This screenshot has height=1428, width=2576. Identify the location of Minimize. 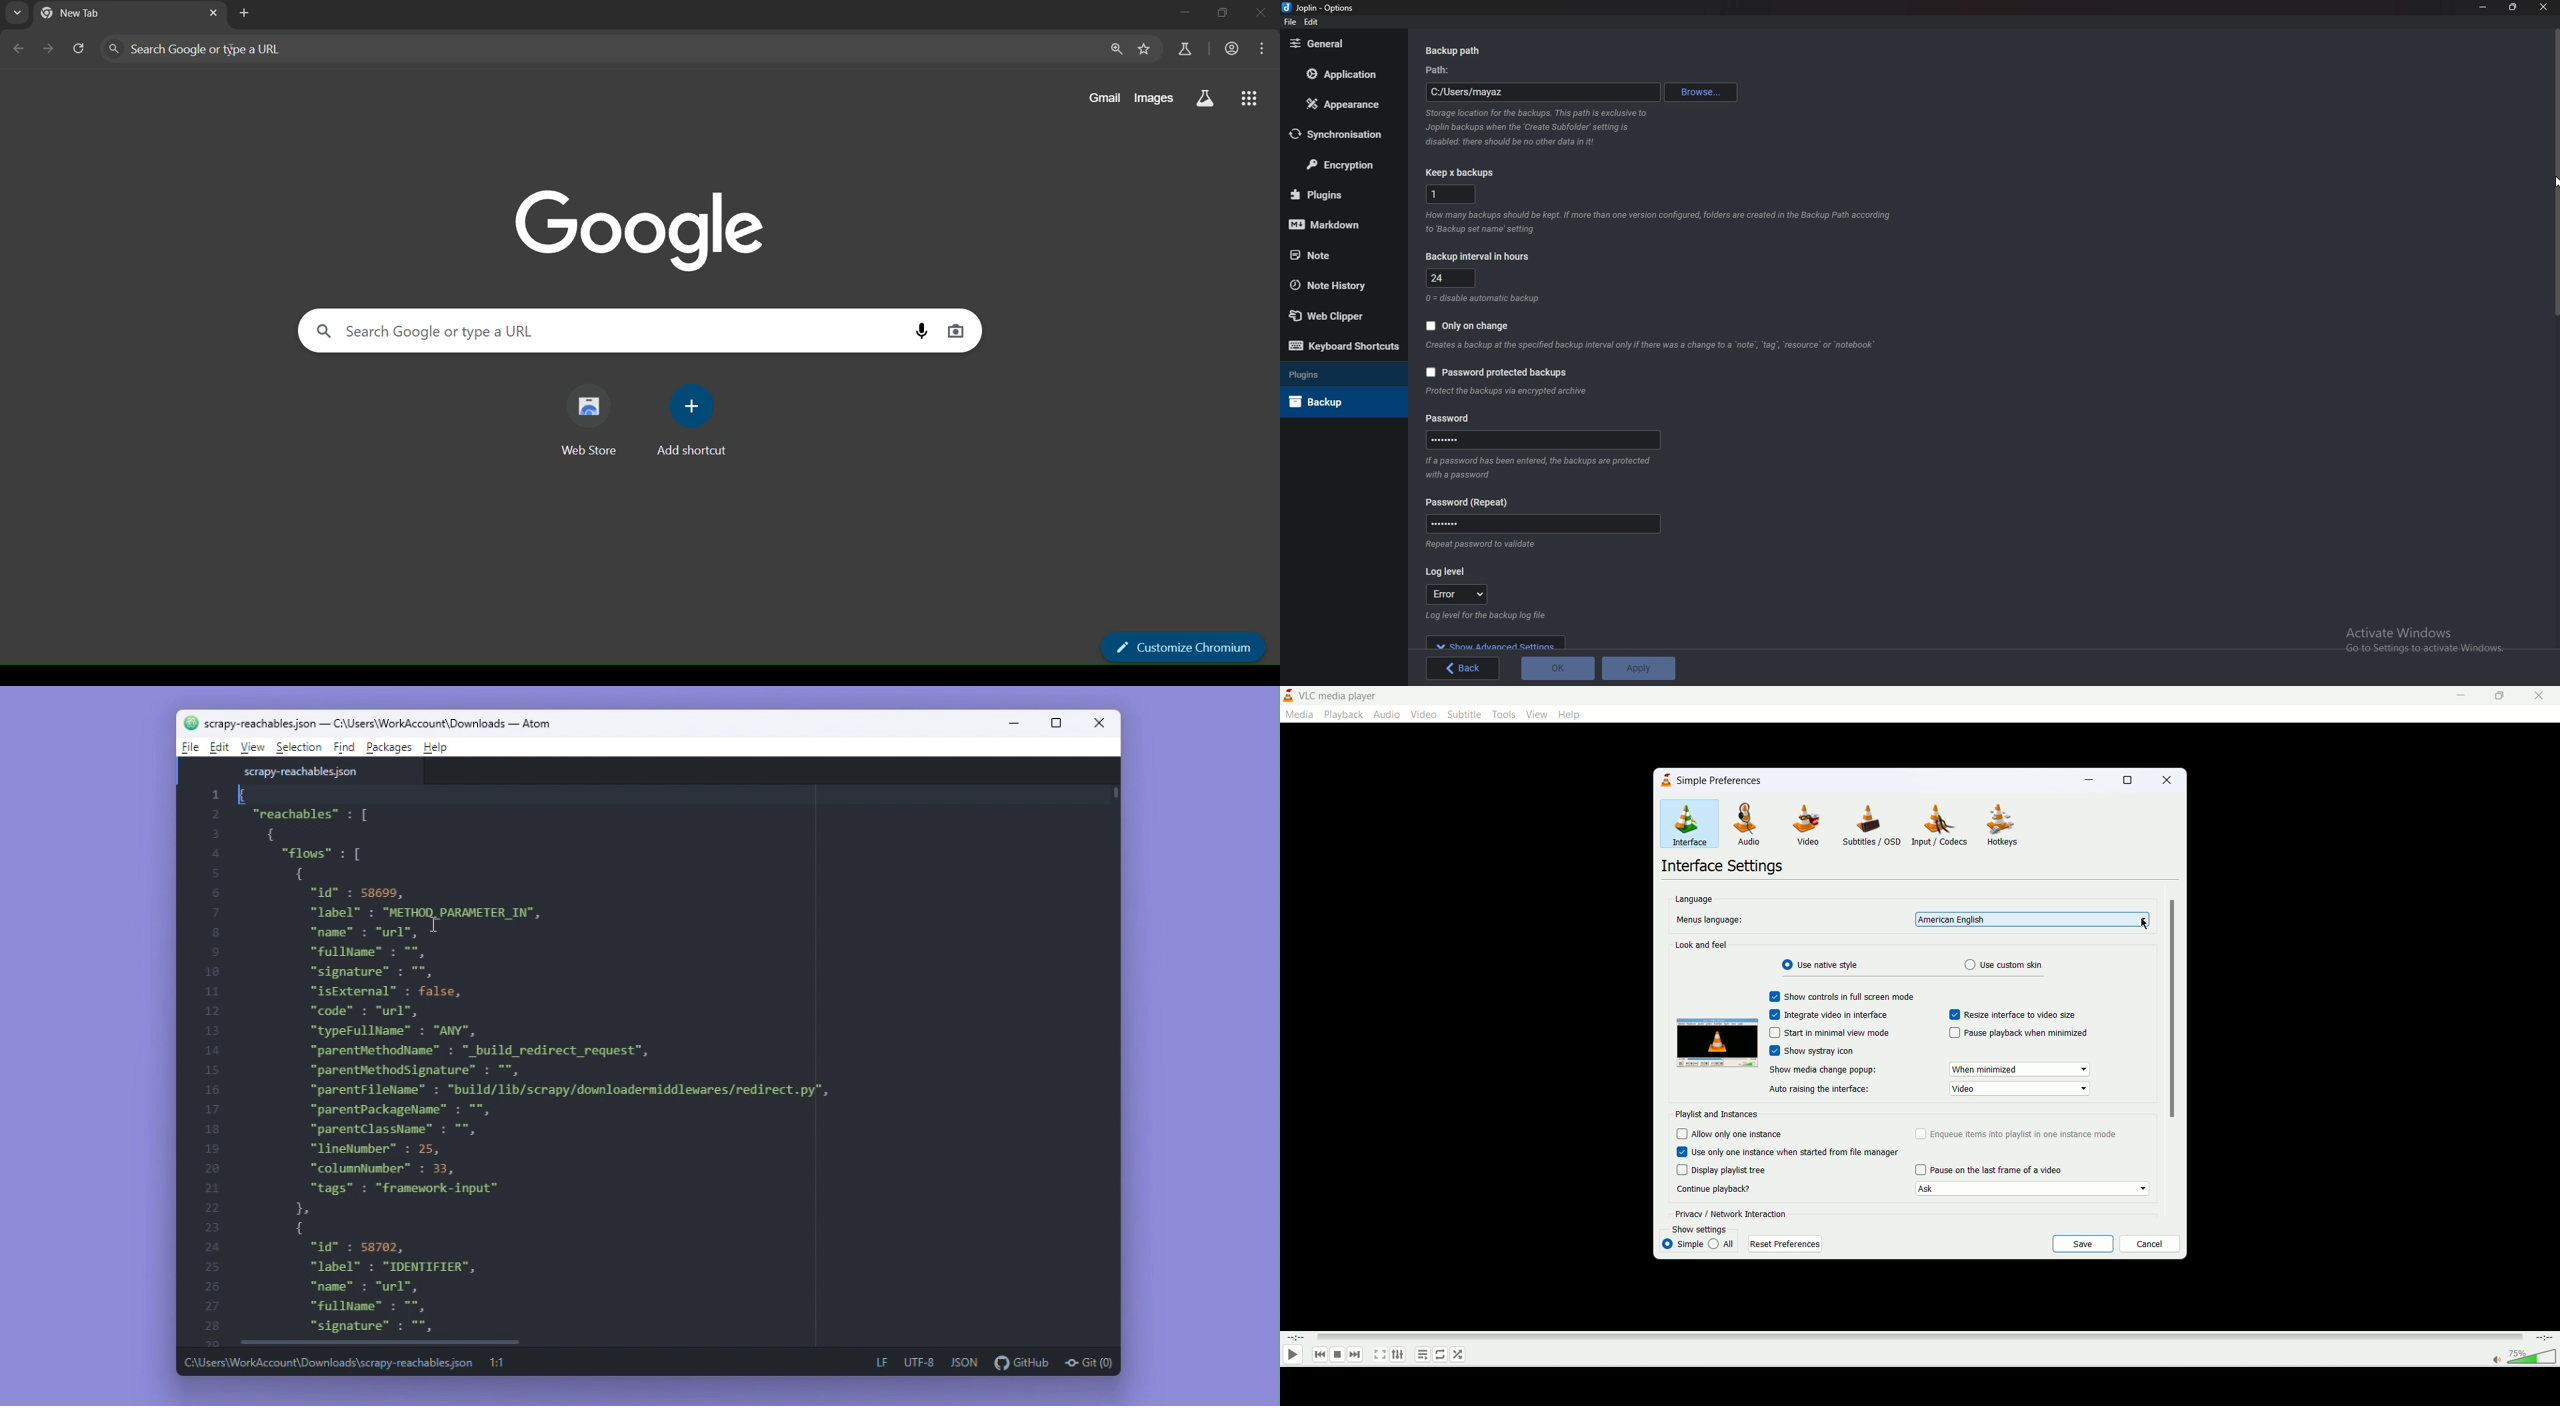
(2485, 7).